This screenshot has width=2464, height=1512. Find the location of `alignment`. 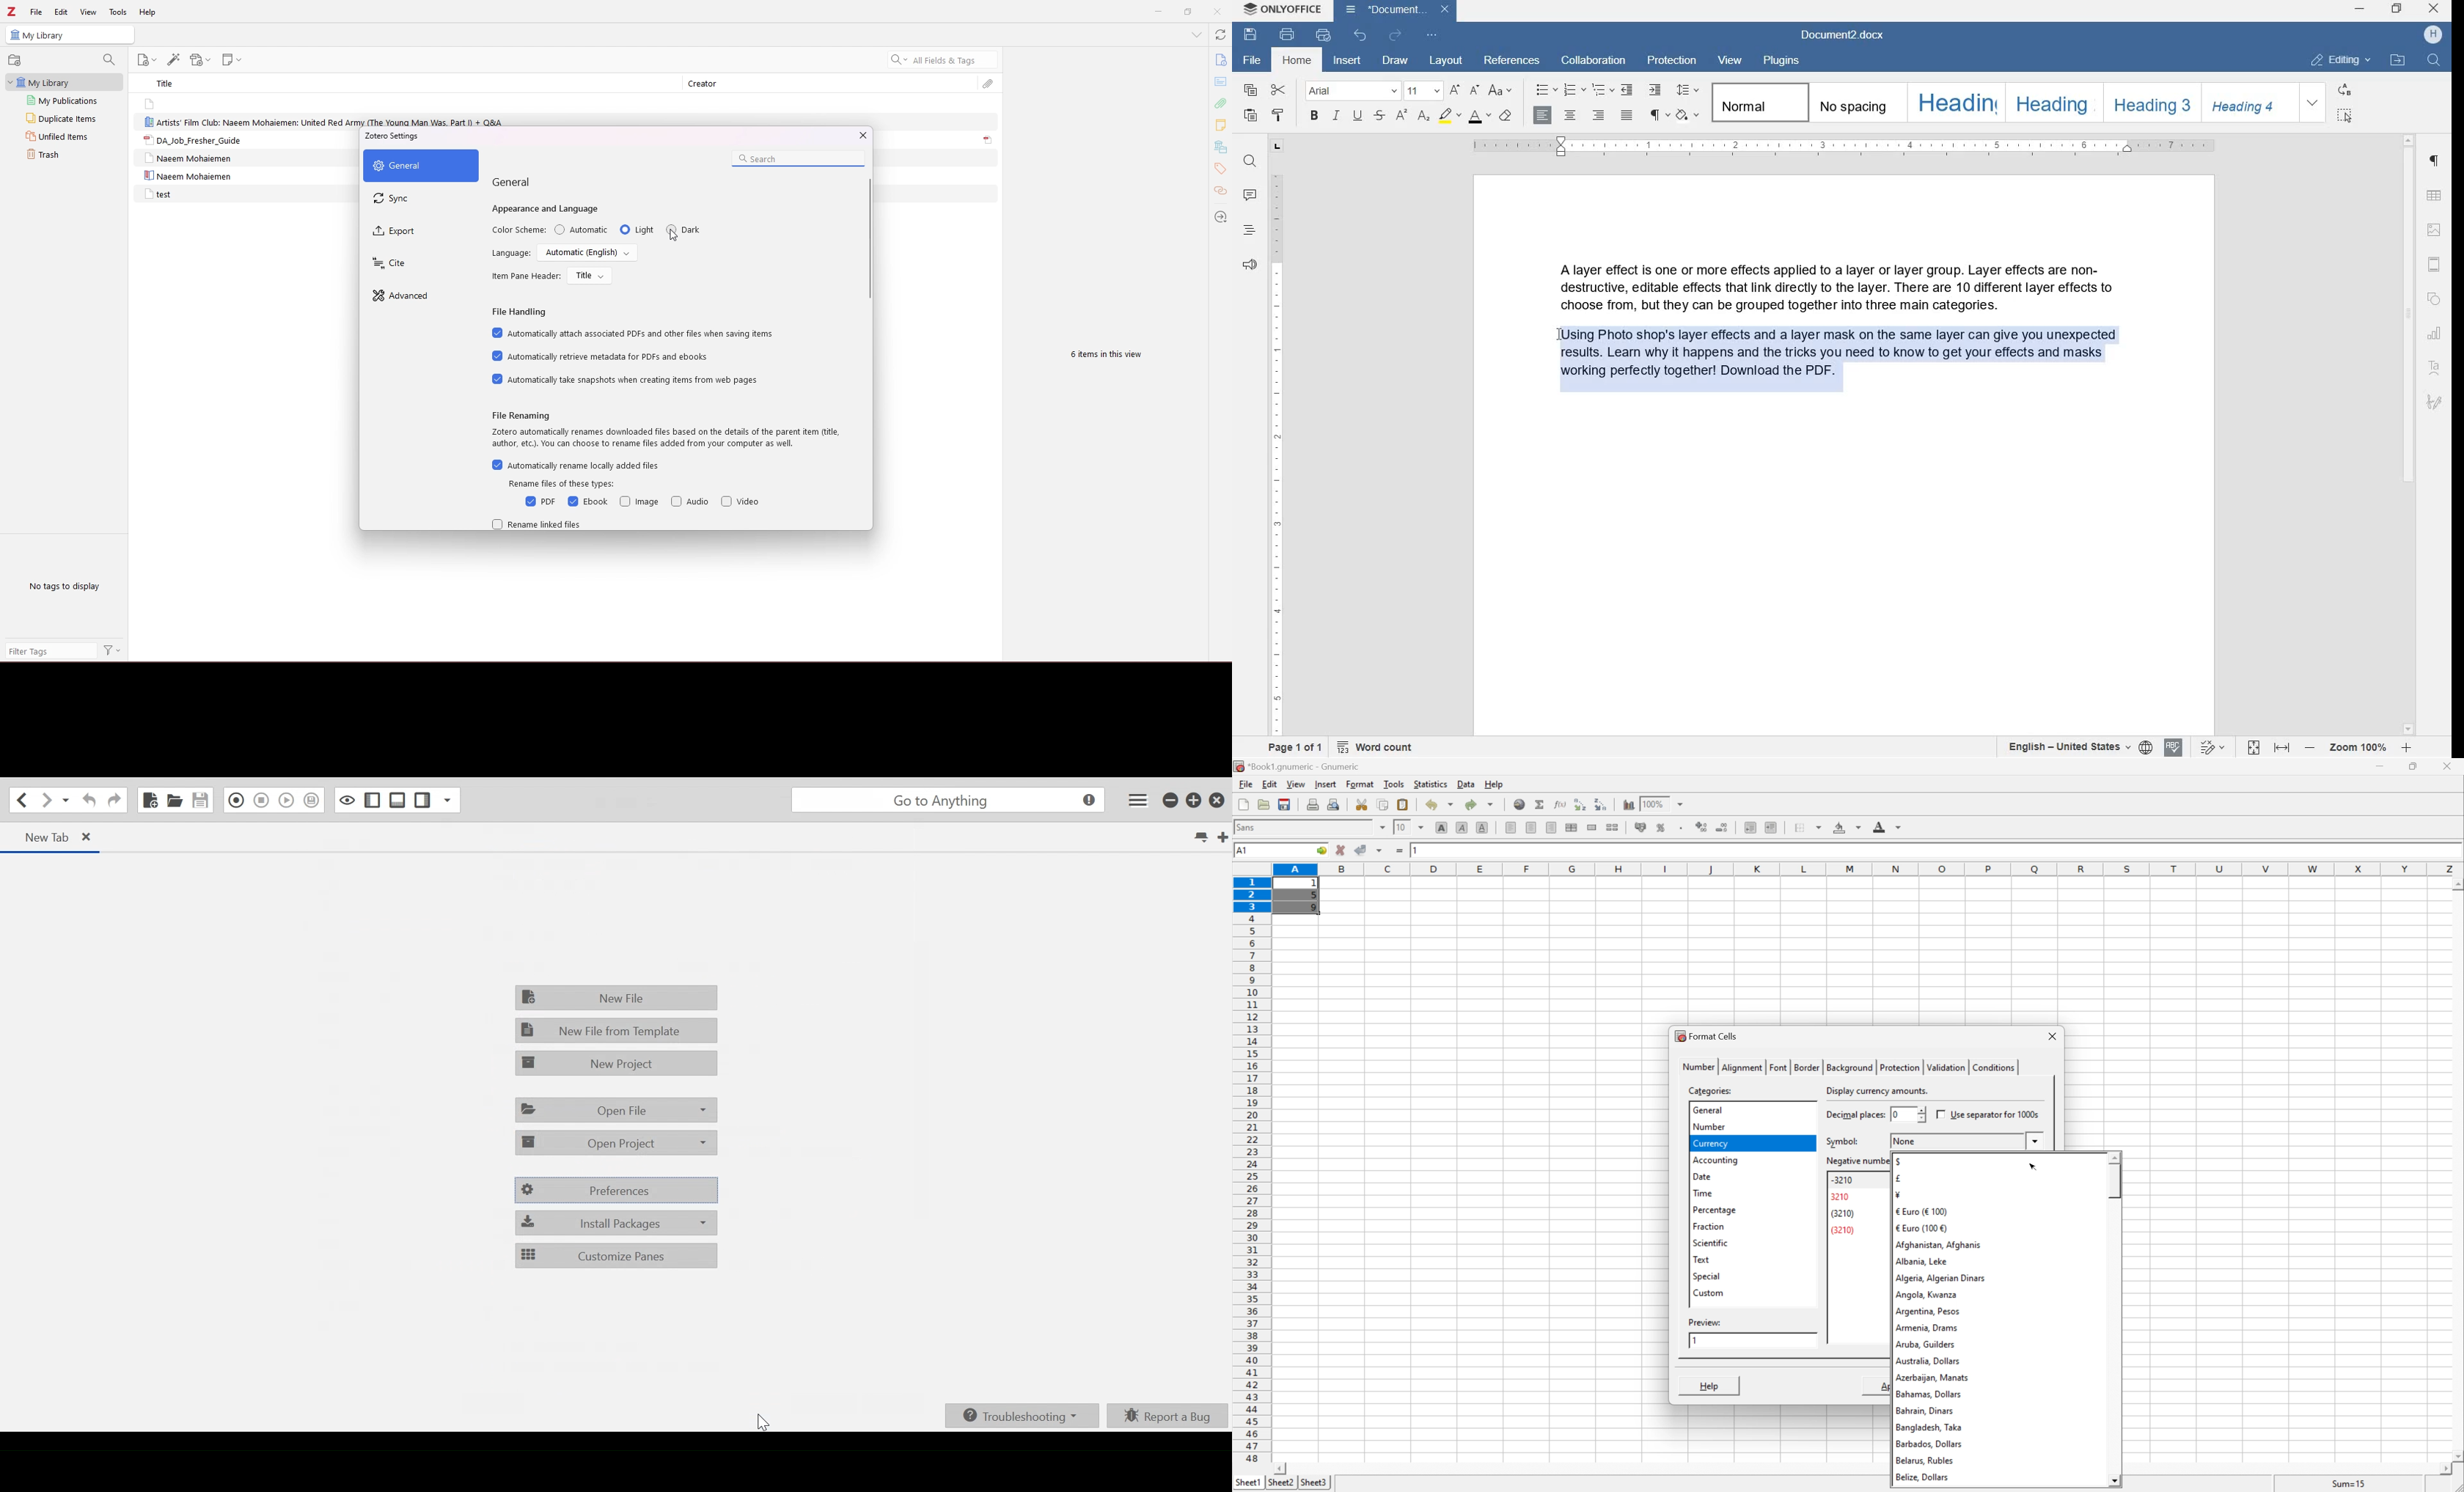

alignment is located at coordinates (1743, 1067).